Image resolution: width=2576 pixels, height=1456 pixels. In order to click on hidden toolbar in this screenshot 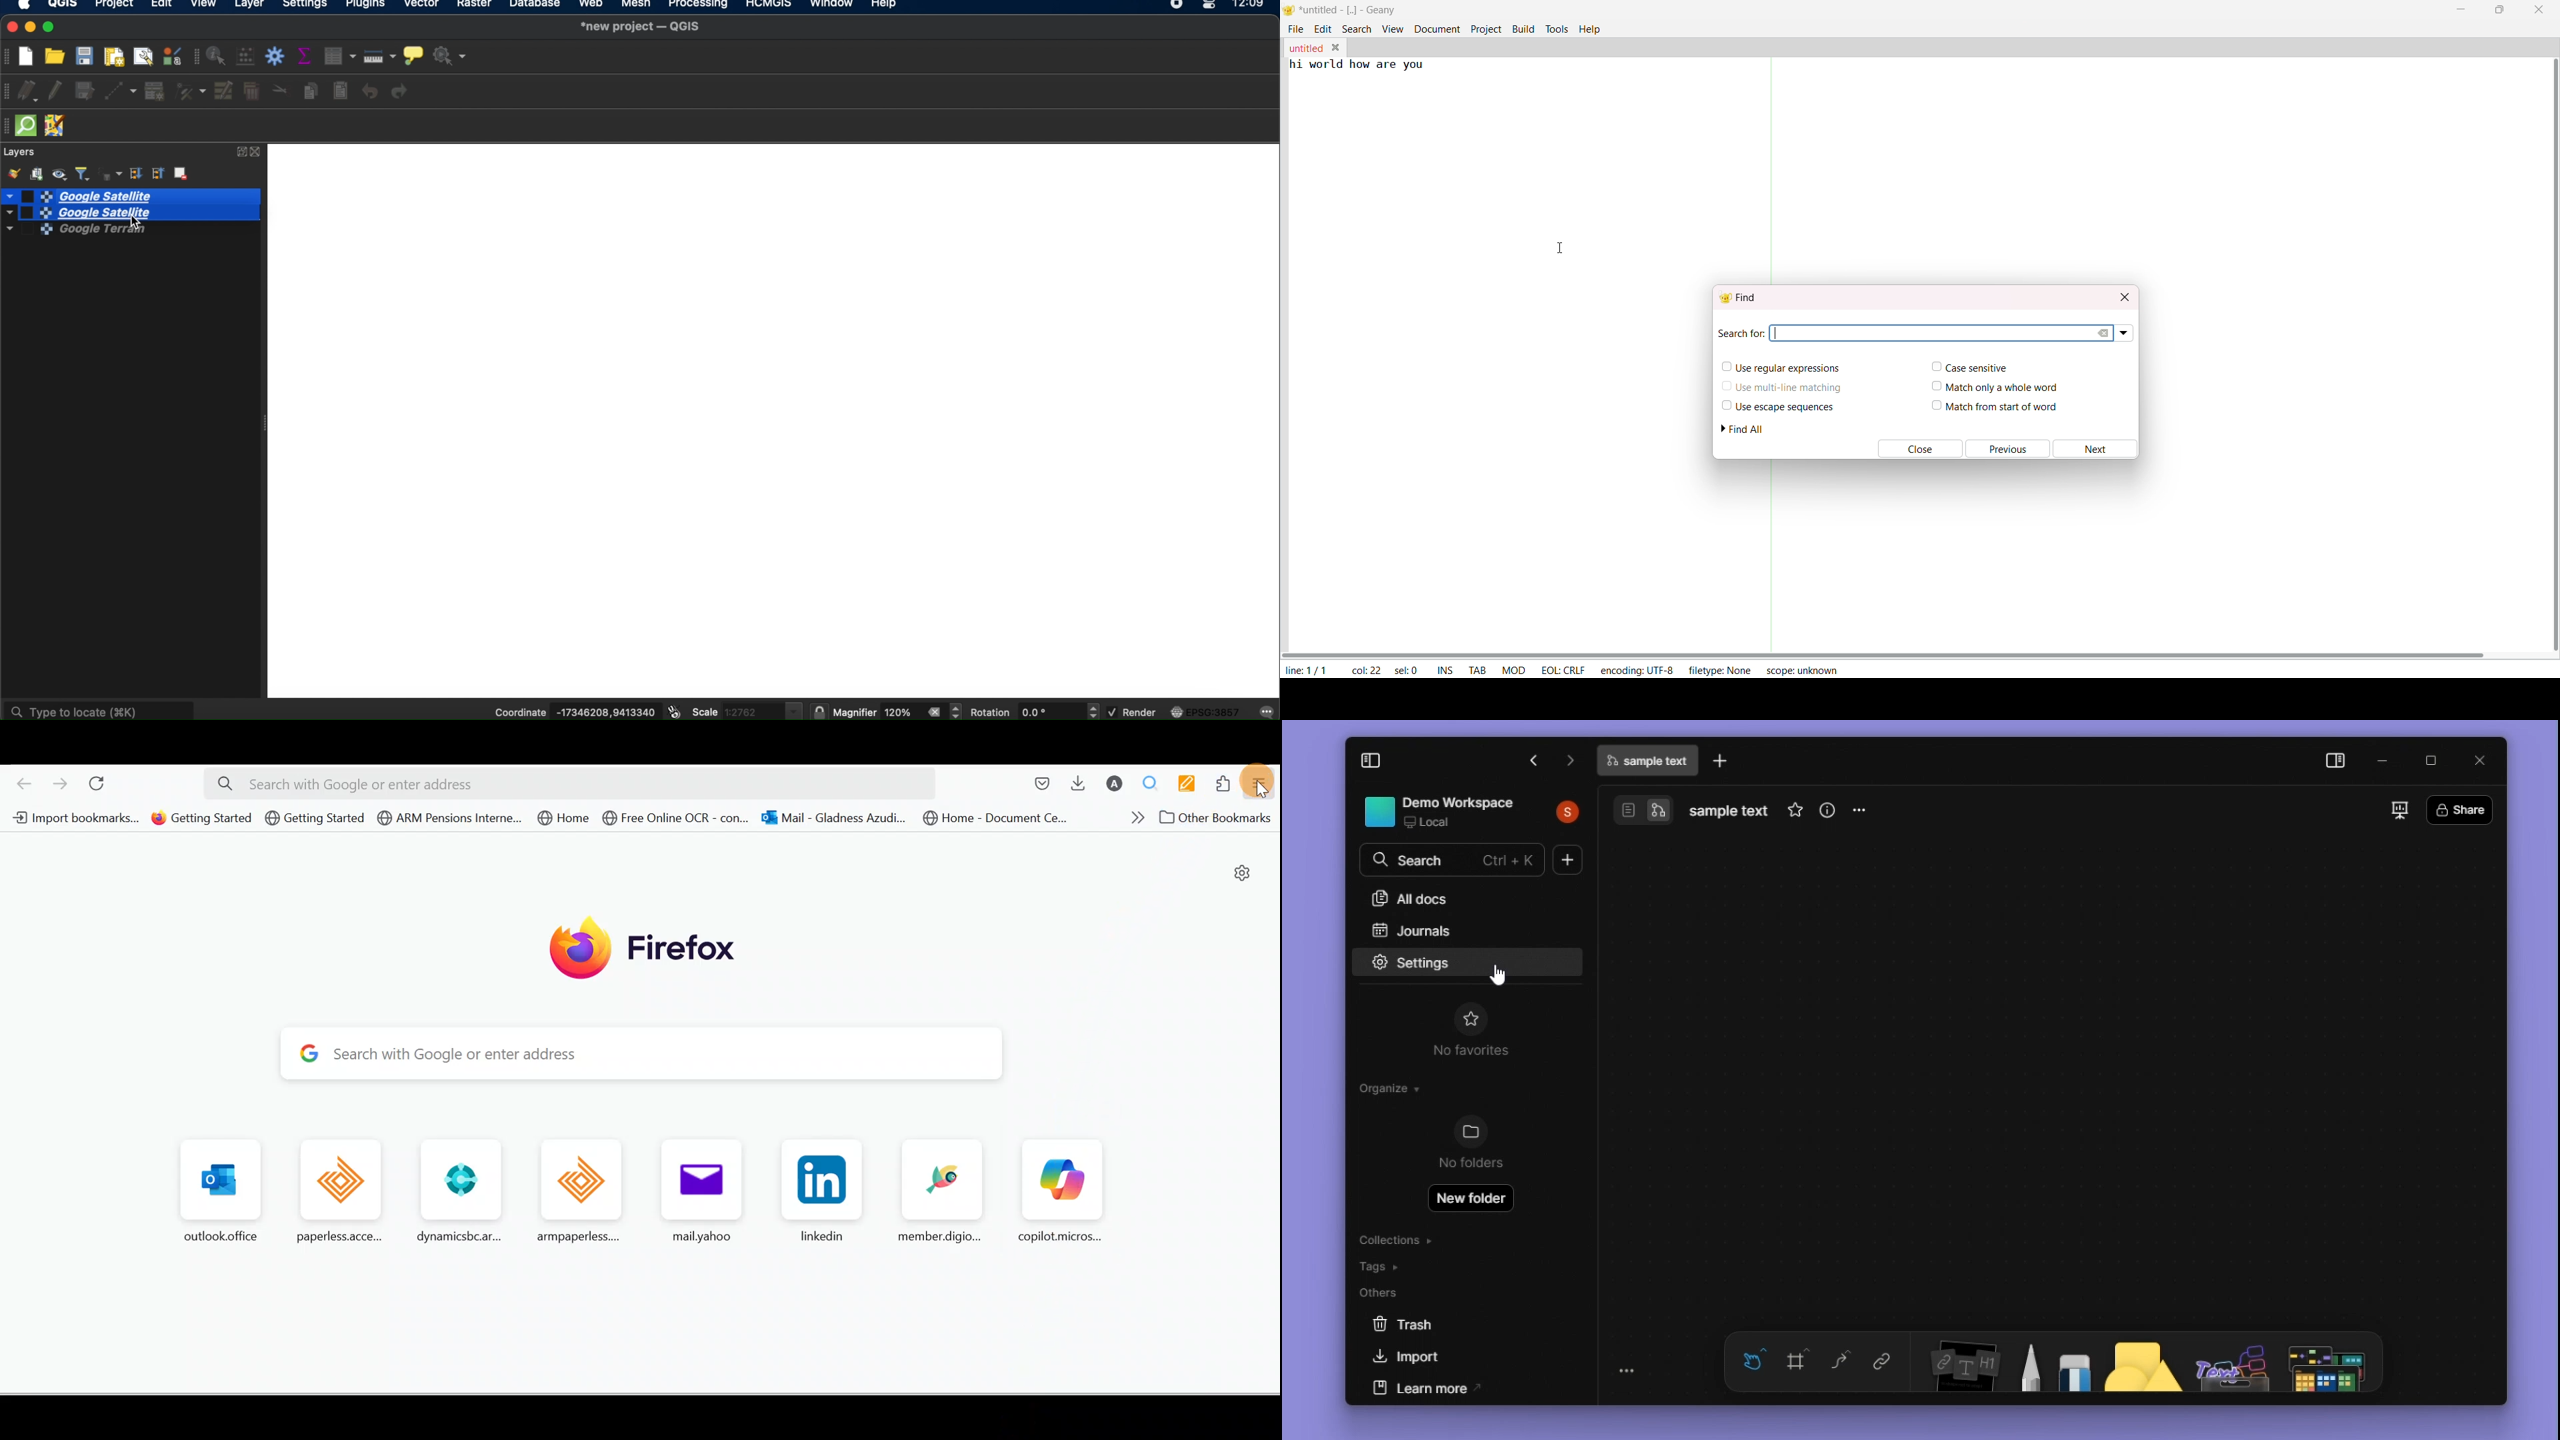, I will do `click(8, 126)`.